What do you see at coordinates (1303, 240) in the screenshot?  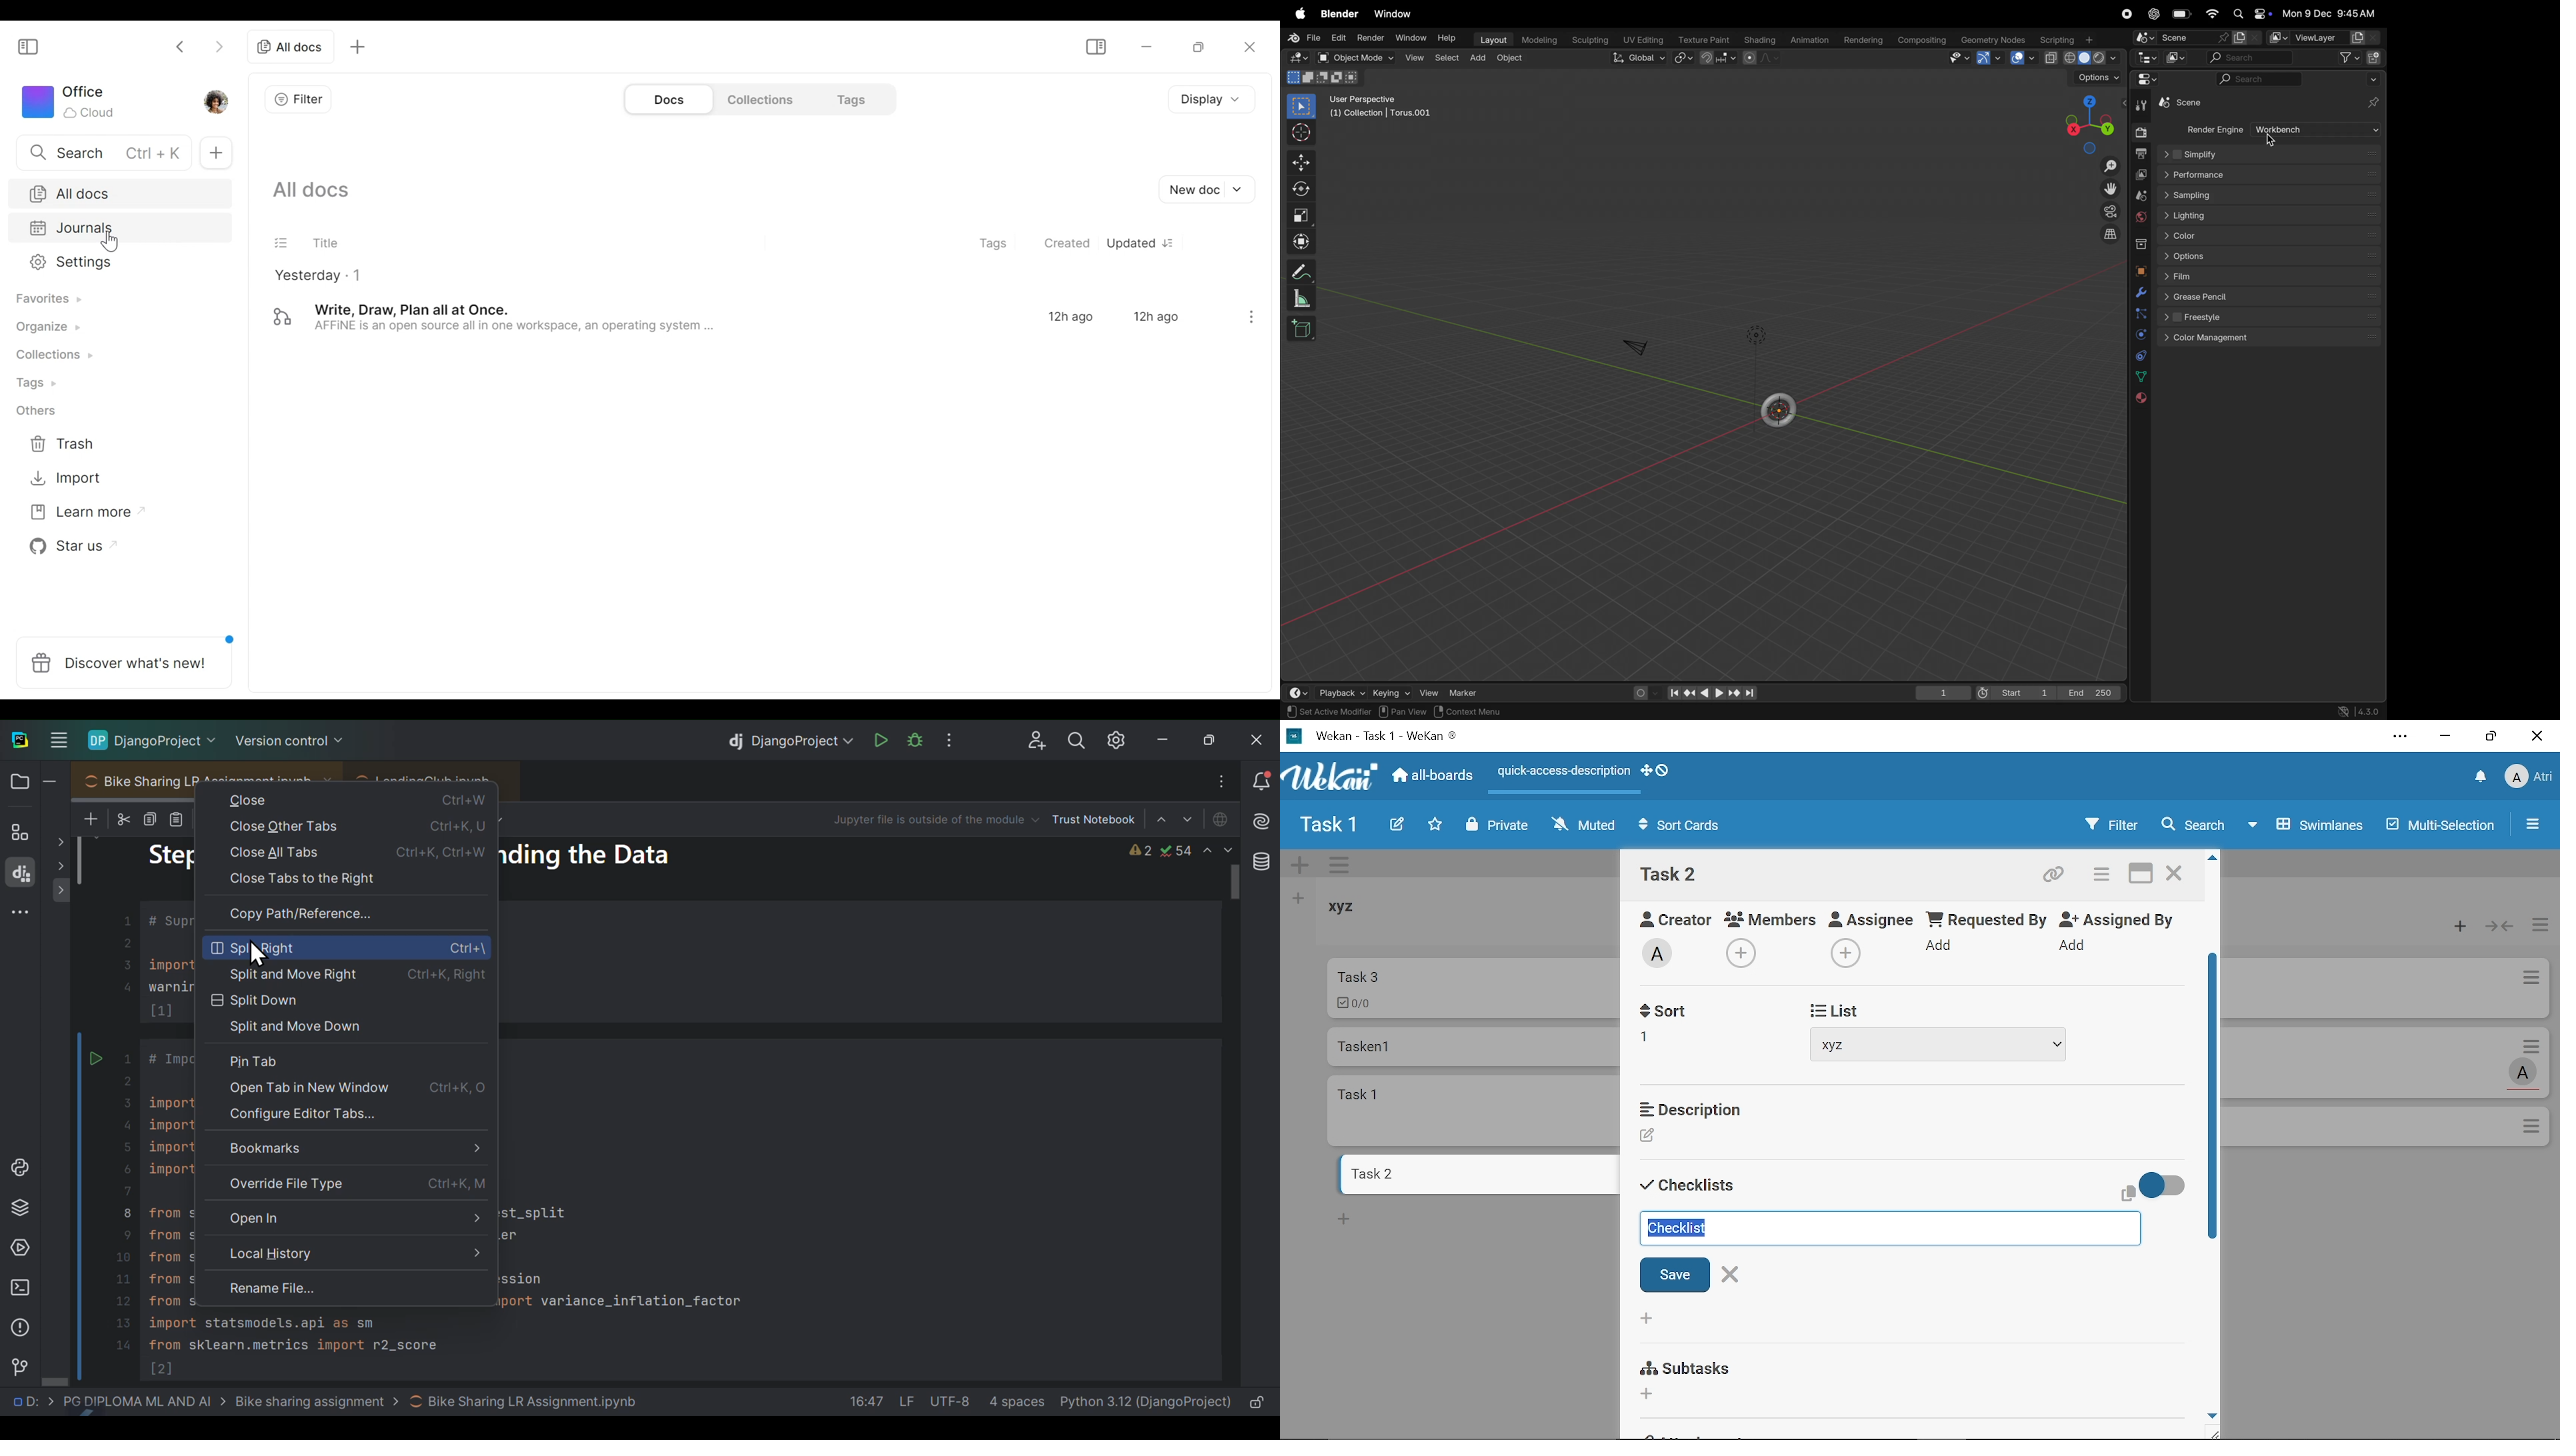 I see `Transform` at bounding box center [1303, 240].